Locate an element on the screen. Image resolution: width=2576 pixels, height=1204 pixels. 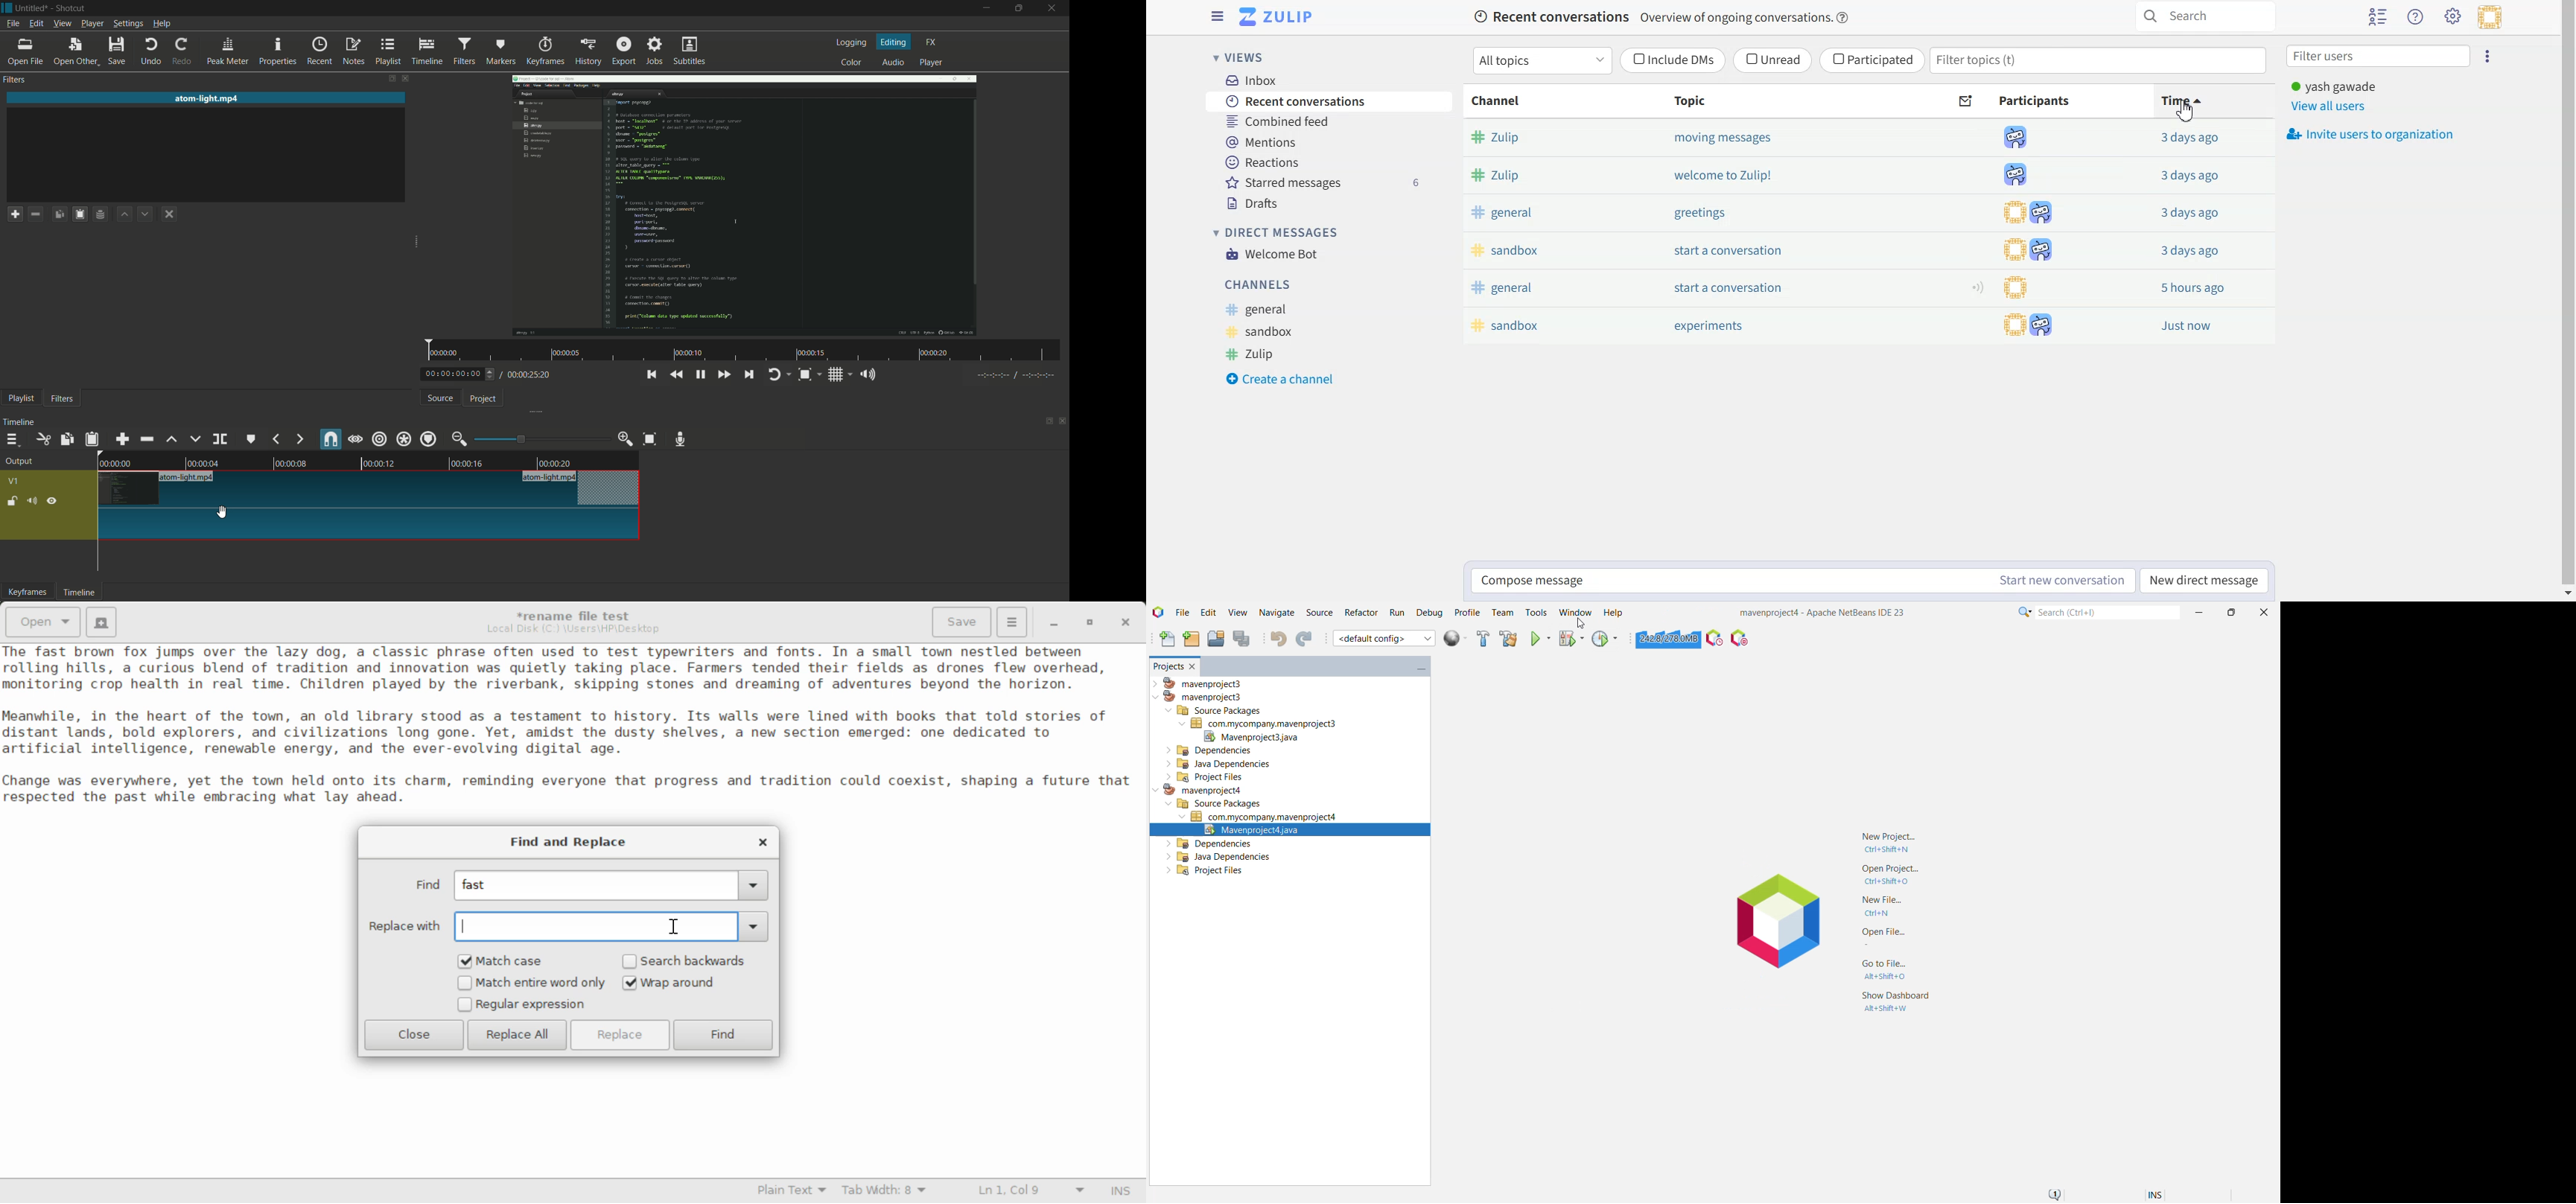
Compose message Start new conversation is located at coordinates (1804, 581).